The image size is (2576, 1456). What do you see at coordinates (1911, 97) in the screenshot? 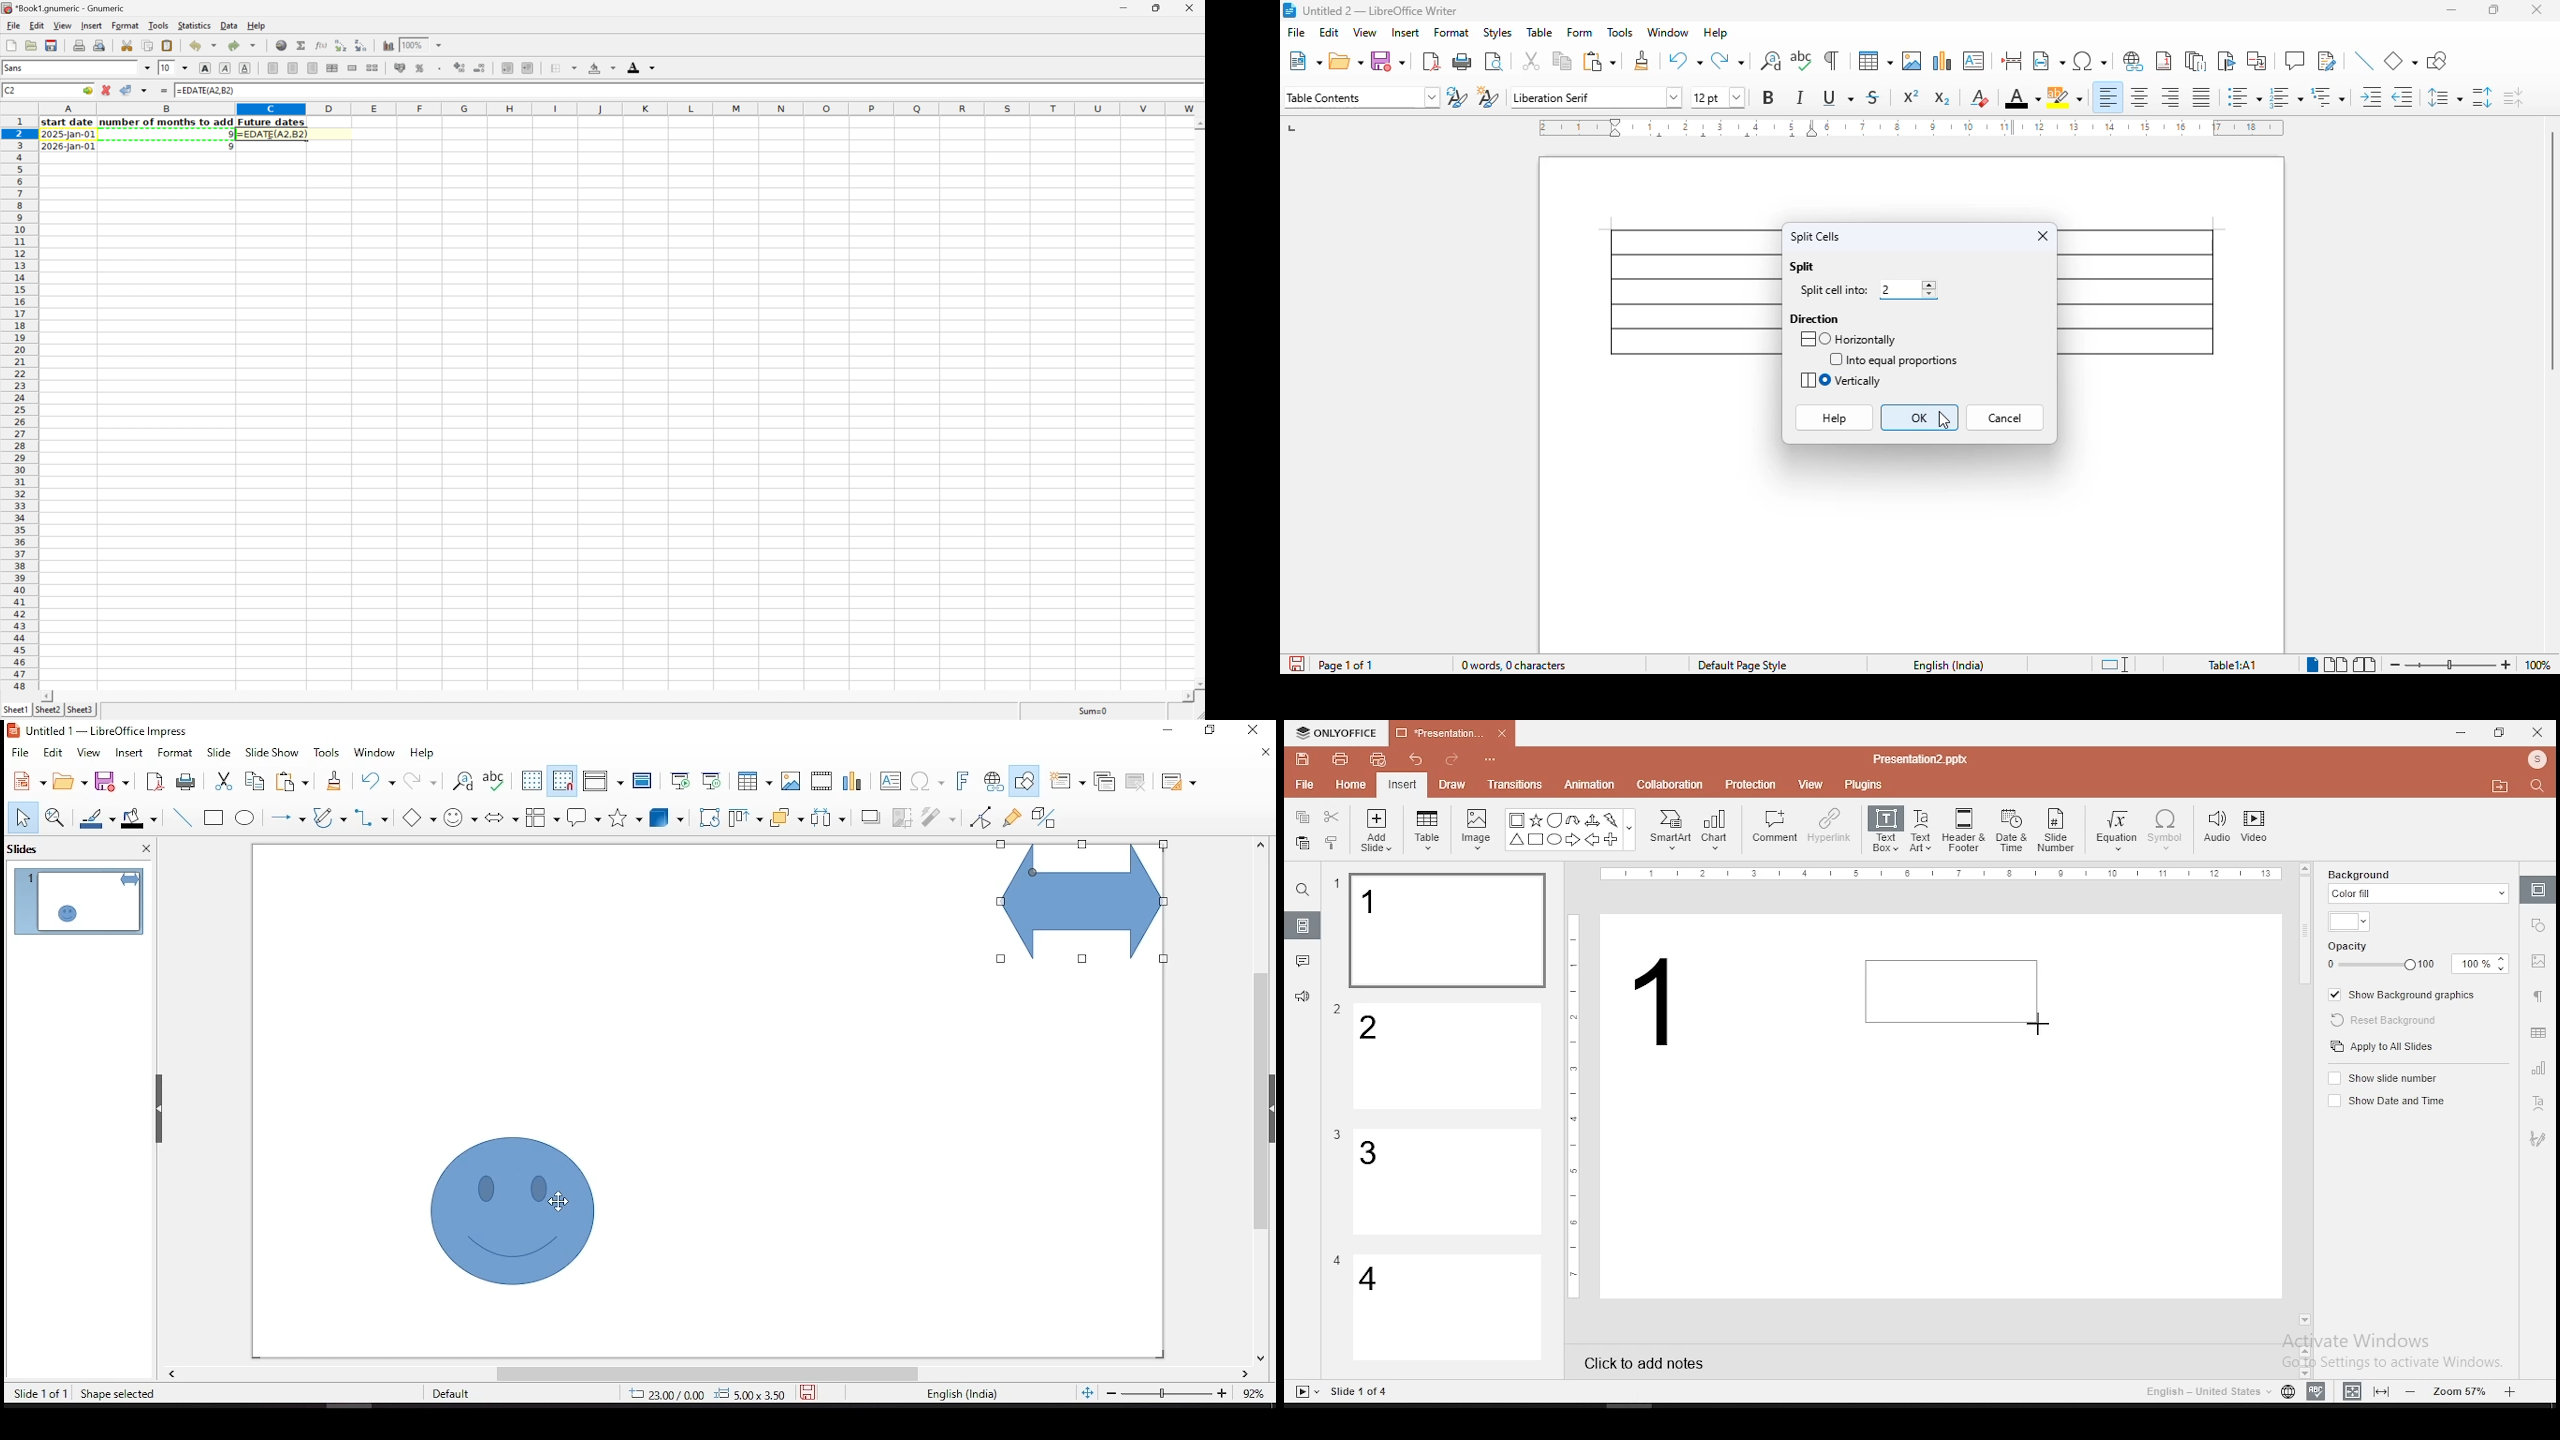
I see `superscript` at bounding box center [1911, 97].